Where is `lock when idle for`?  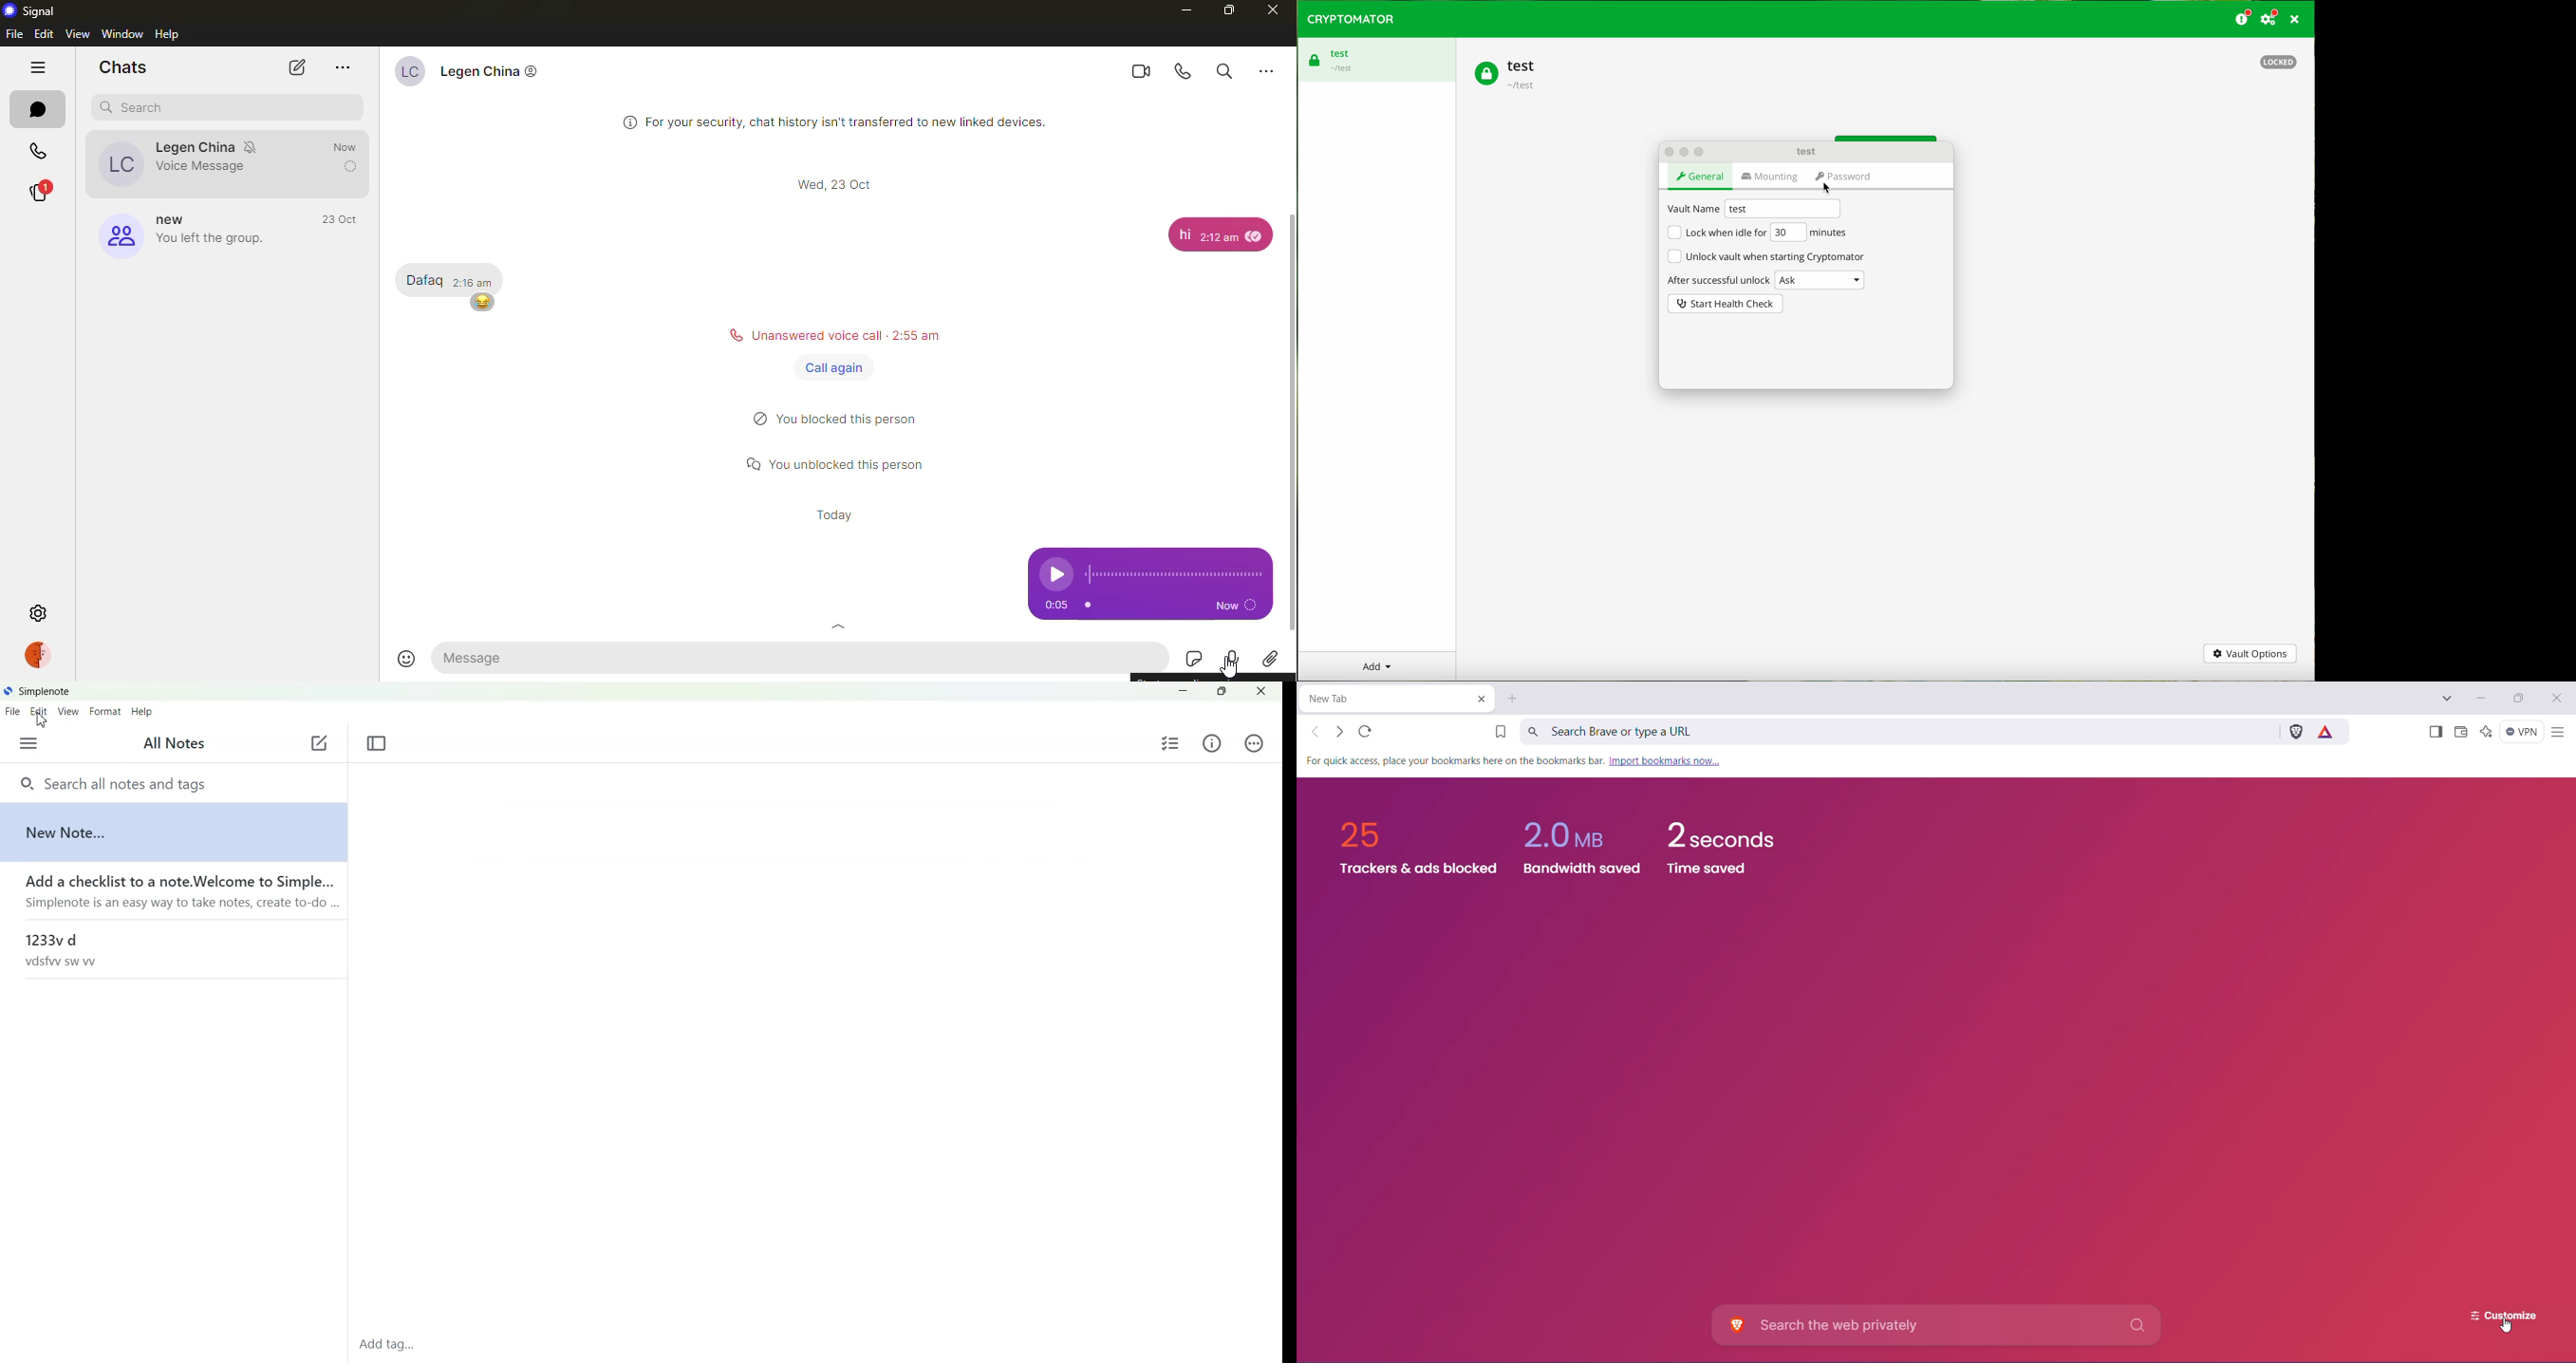 lock when idle for is located at coordinates (1716, 232).